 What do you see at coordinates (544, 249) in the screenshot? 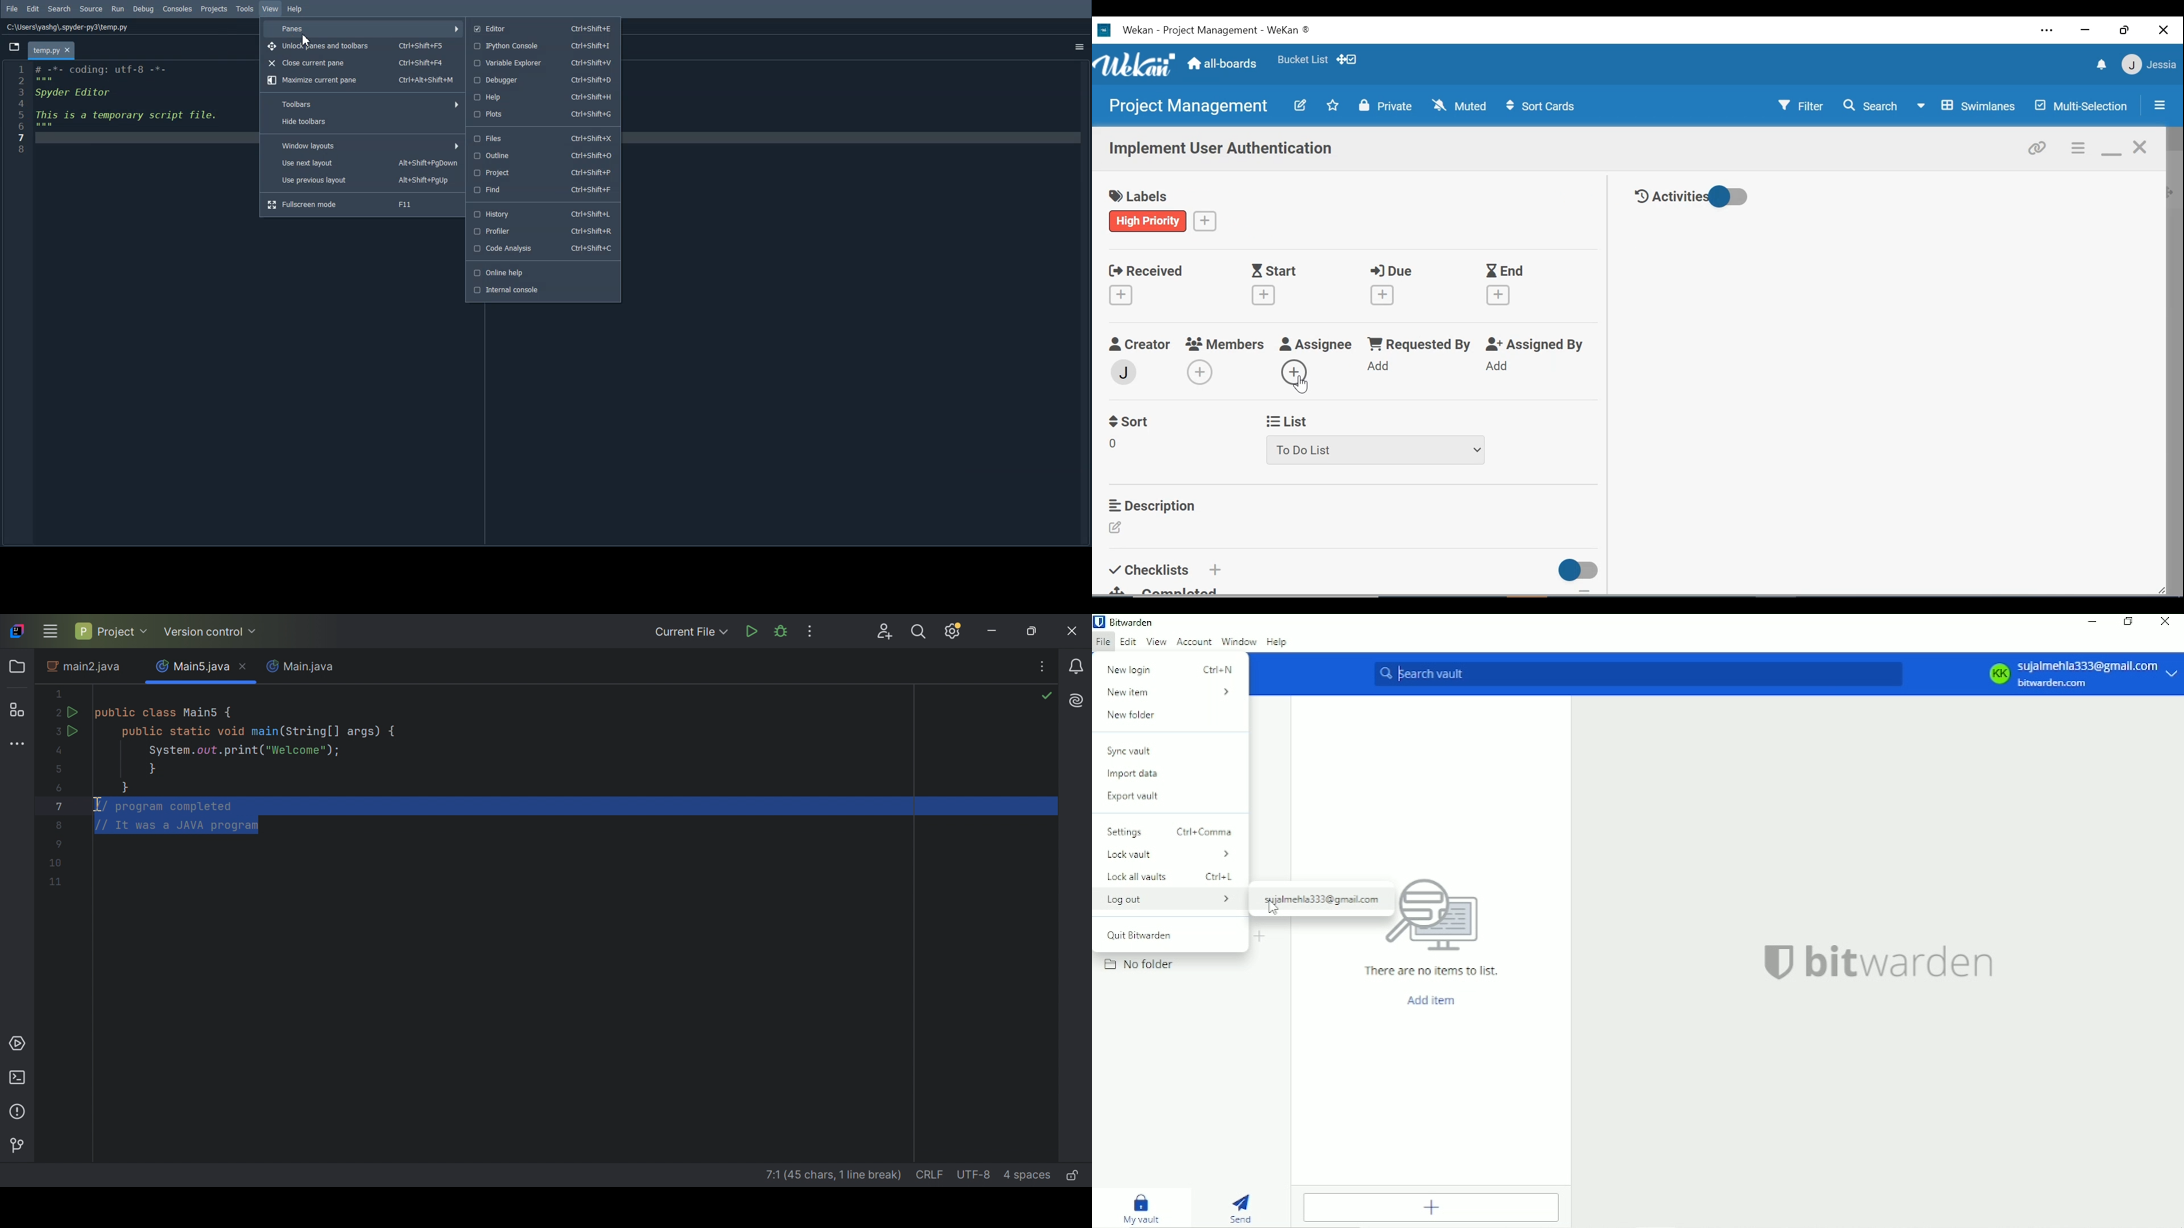
I see `Code Analysis` at bounding box center [544, 249].